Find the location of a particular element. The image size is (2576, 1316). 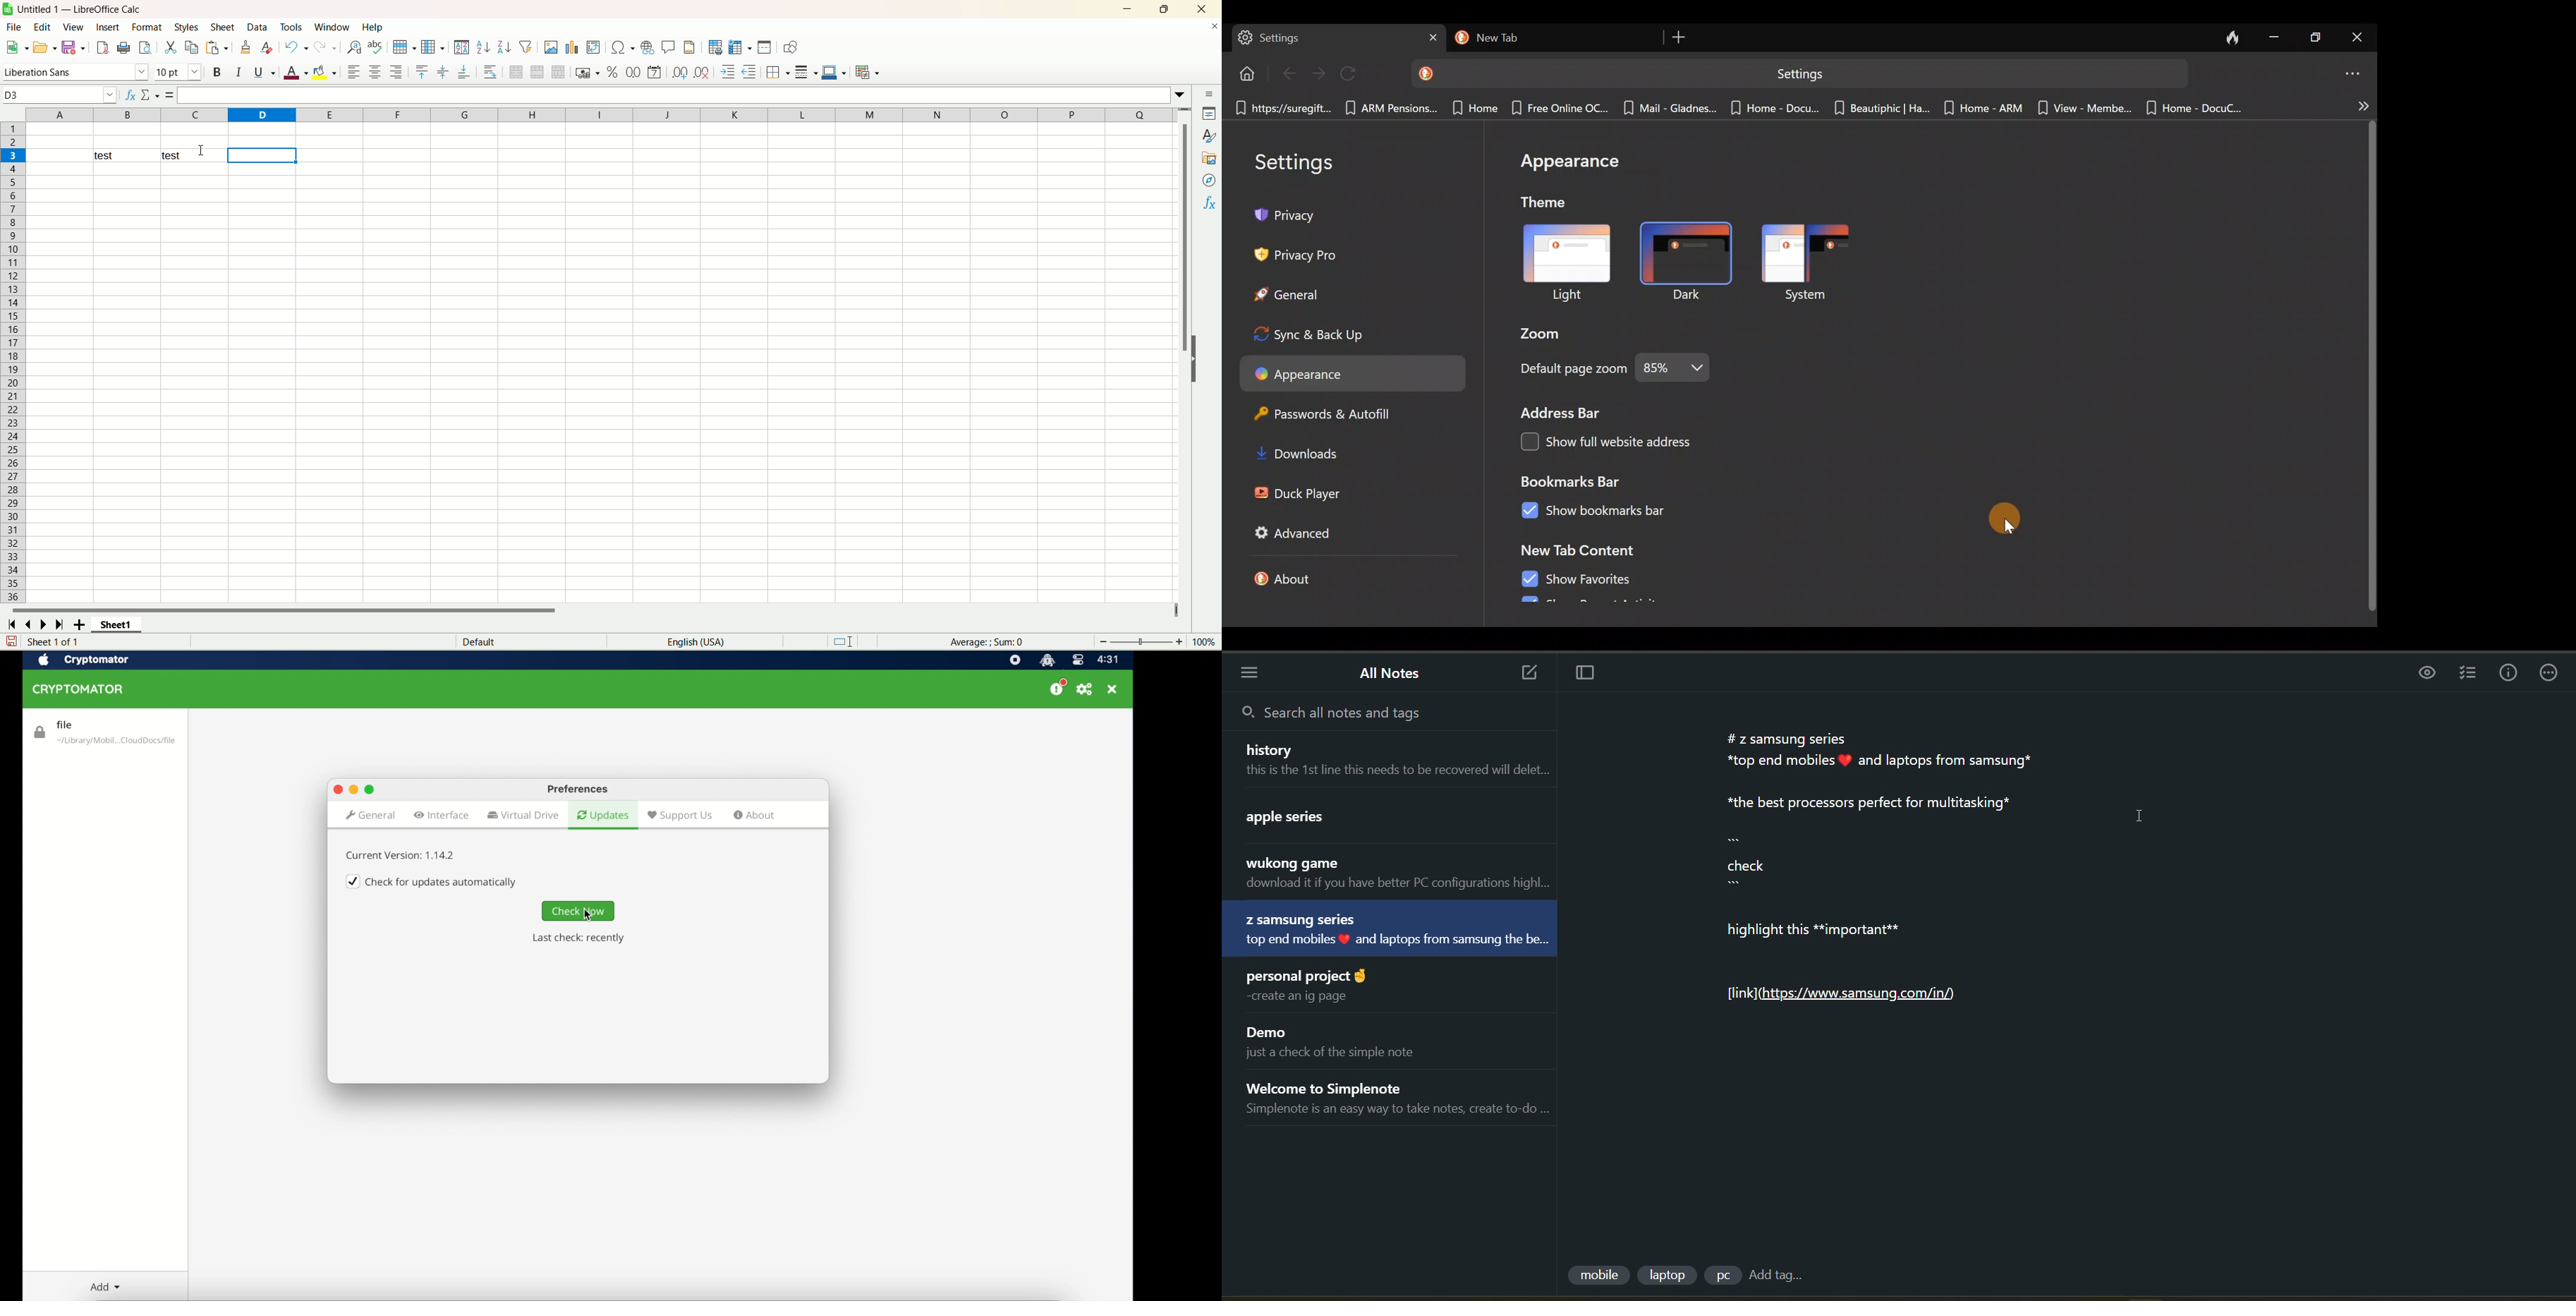

Advanced is located at coordinates (1289, 532).